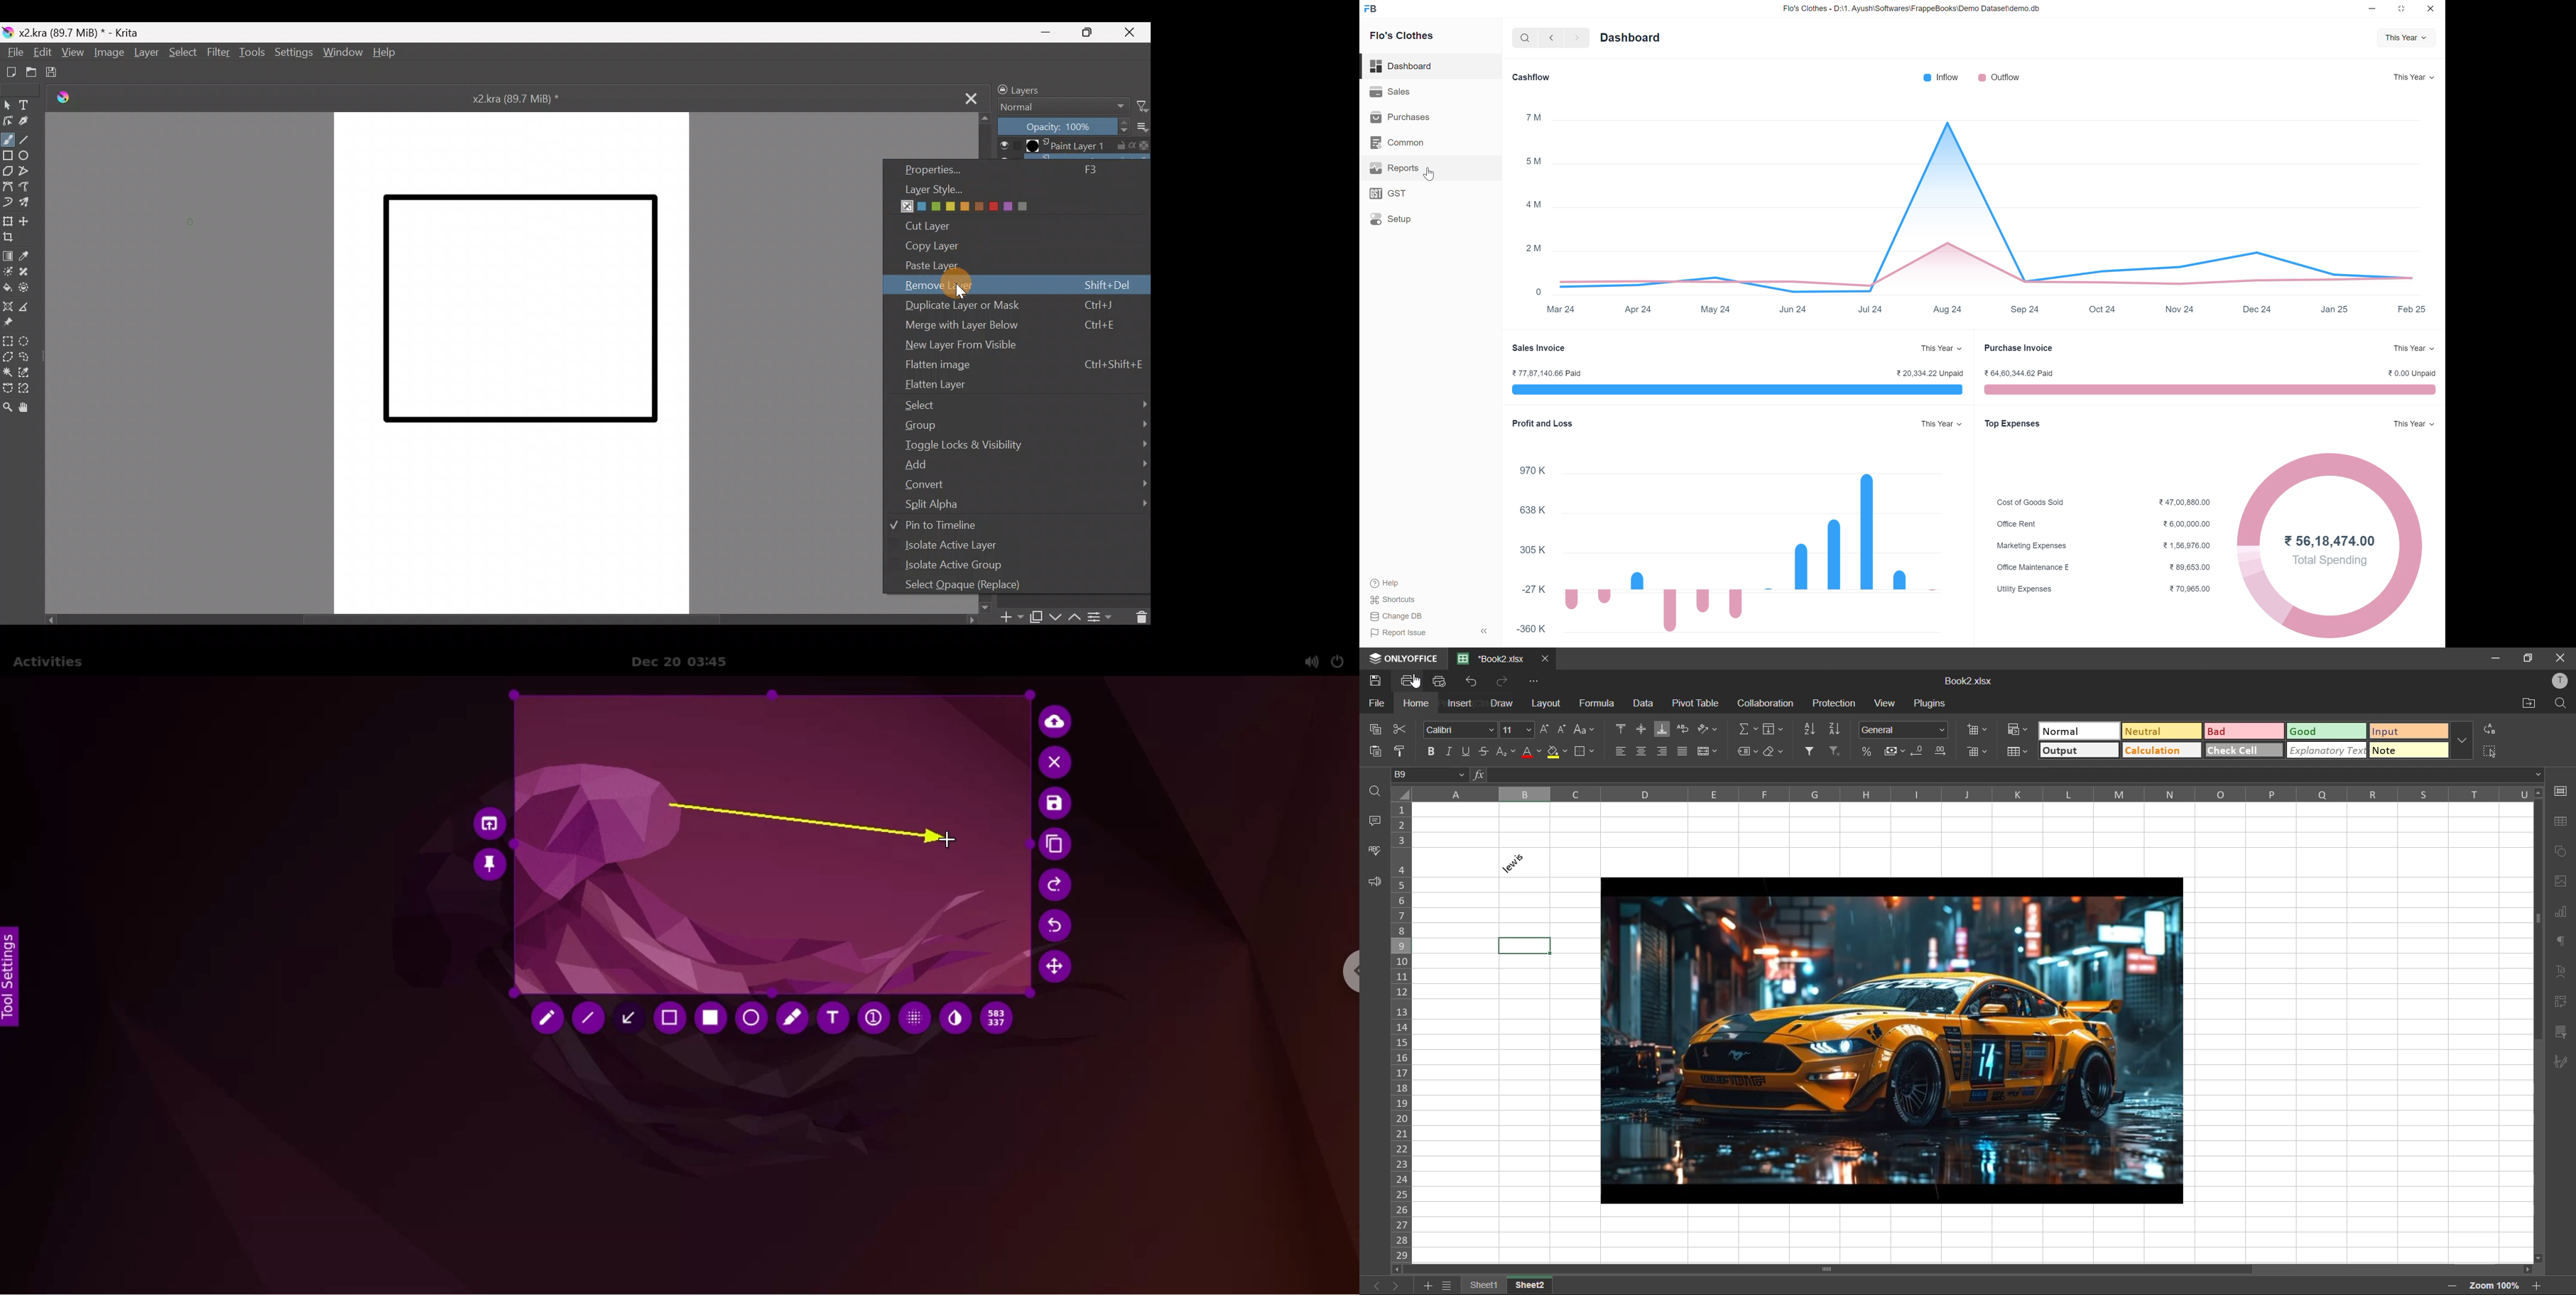  I want to click on Paid/Unpaid status bar, so click(1725, 391).